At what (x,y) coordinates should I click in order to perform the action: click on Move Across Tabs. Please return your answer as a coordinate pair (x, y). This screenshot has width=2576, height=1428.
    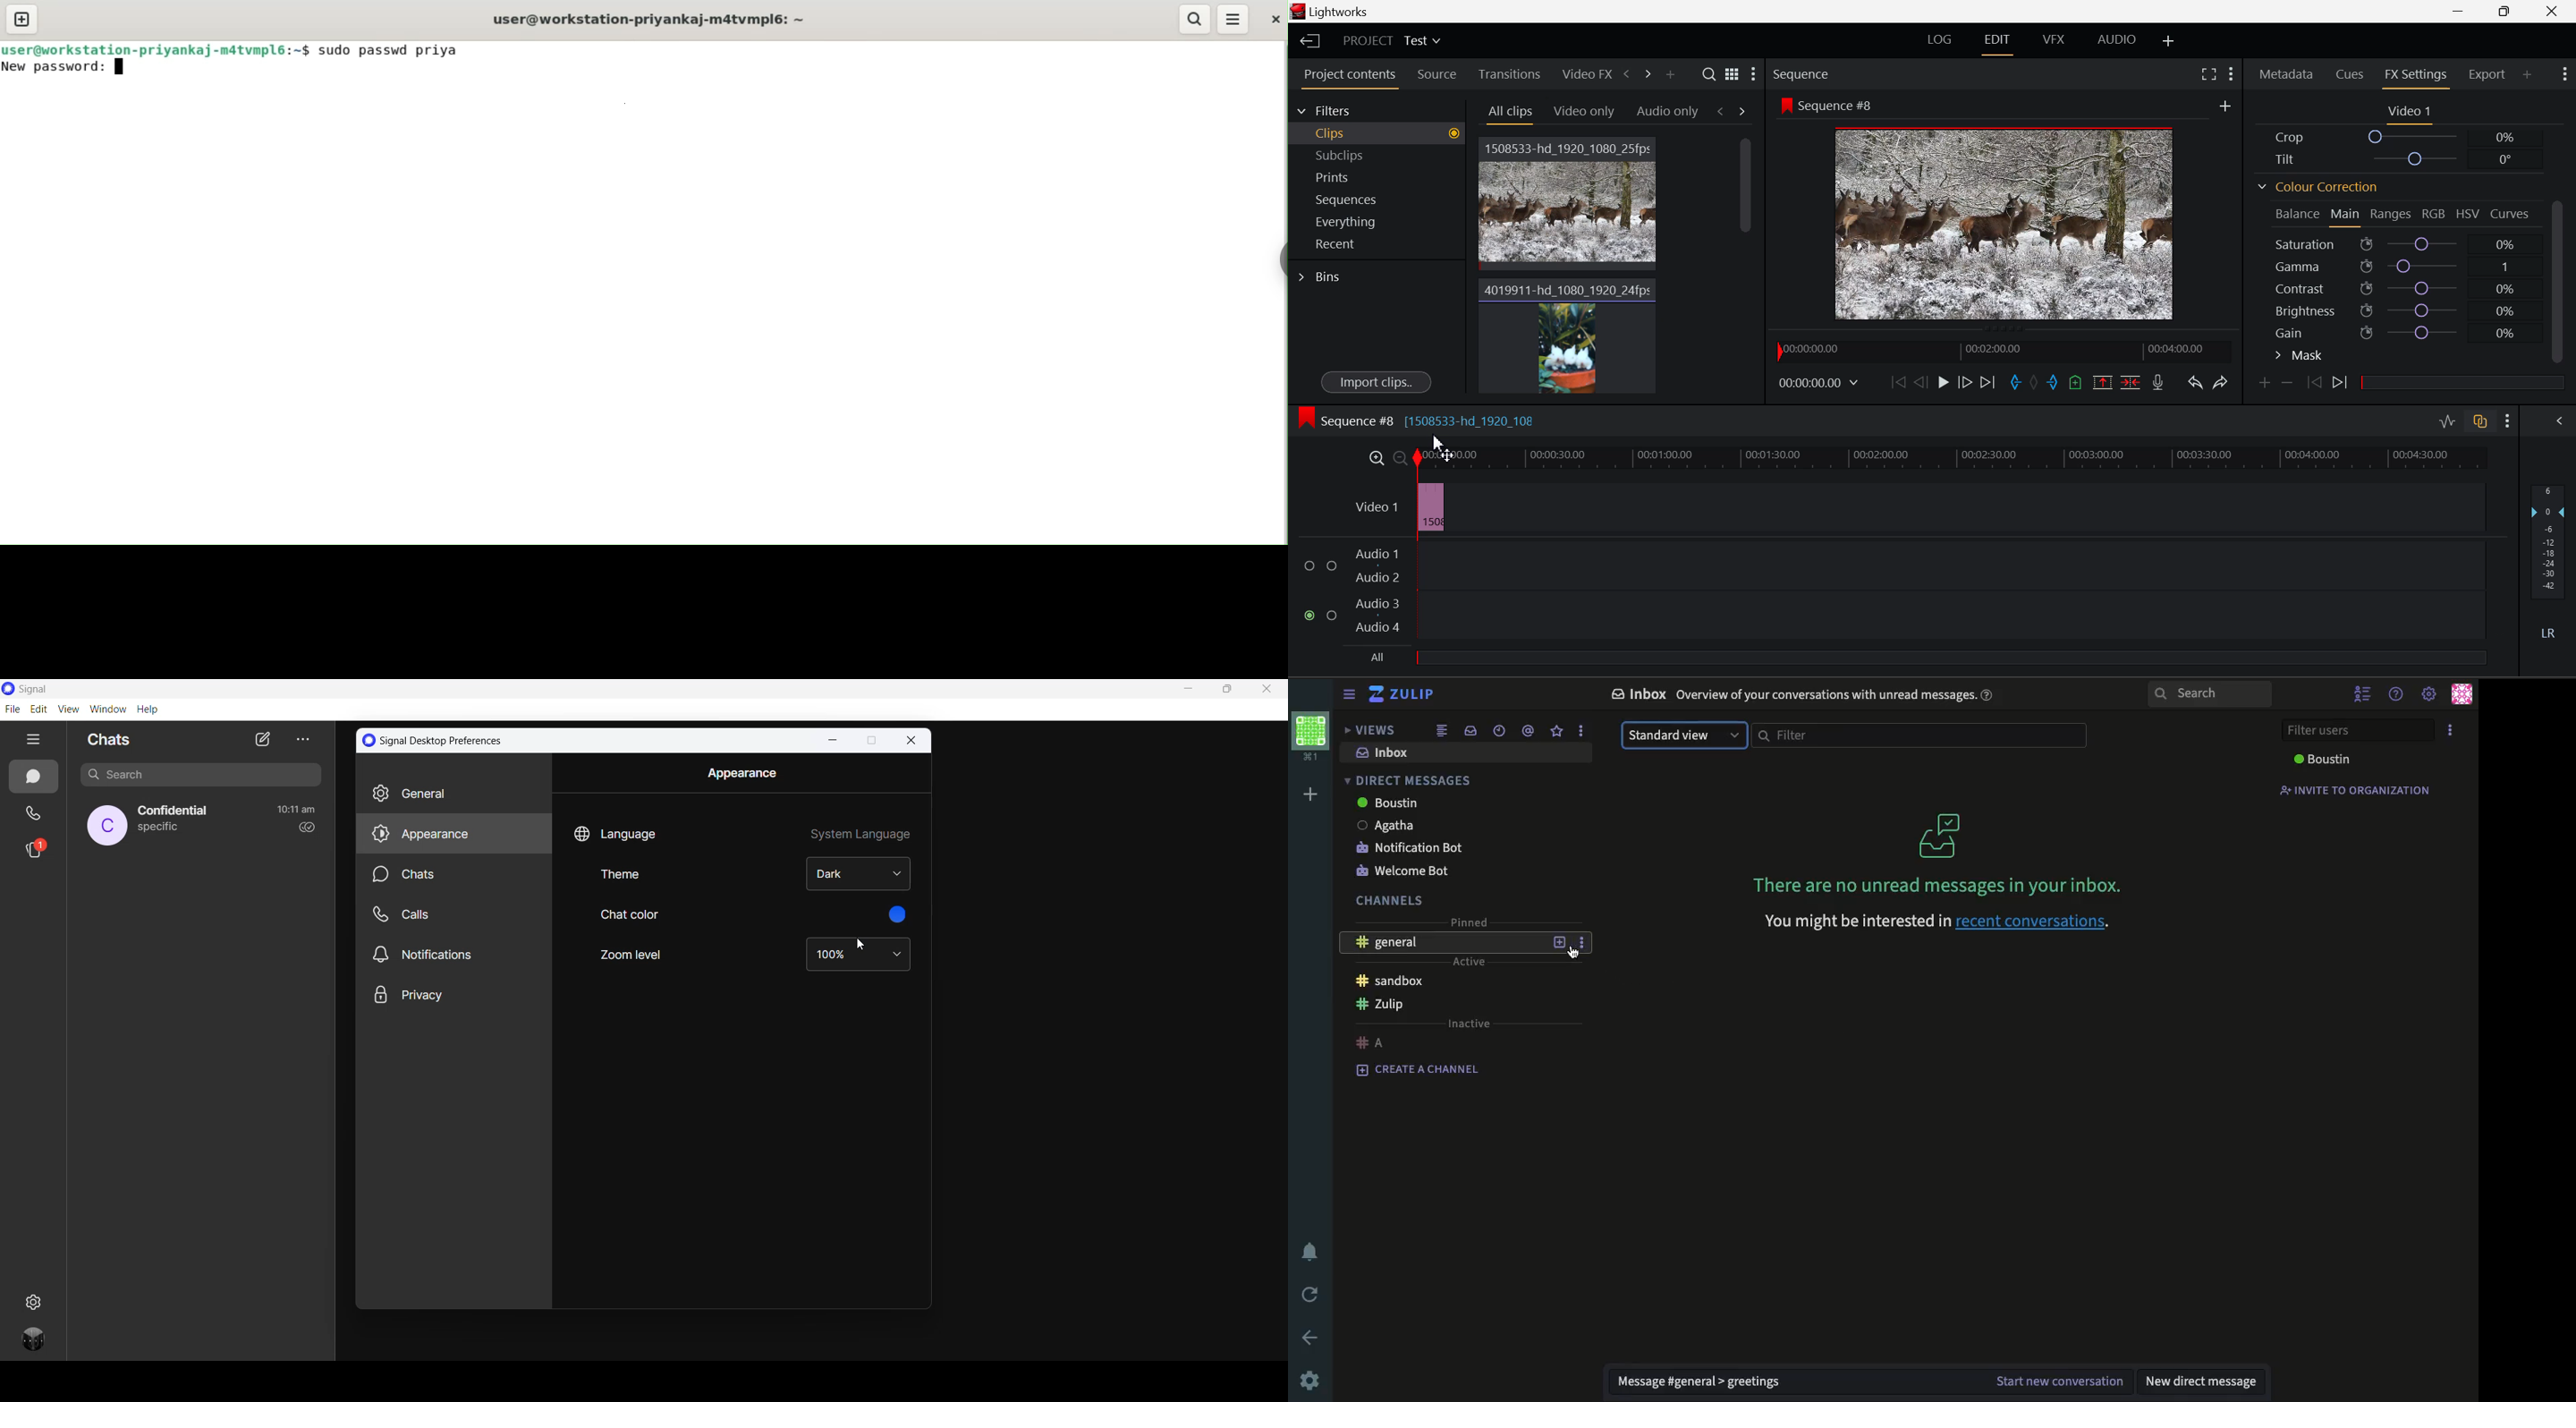
    Looking at the image, I should click on (1638, 74).